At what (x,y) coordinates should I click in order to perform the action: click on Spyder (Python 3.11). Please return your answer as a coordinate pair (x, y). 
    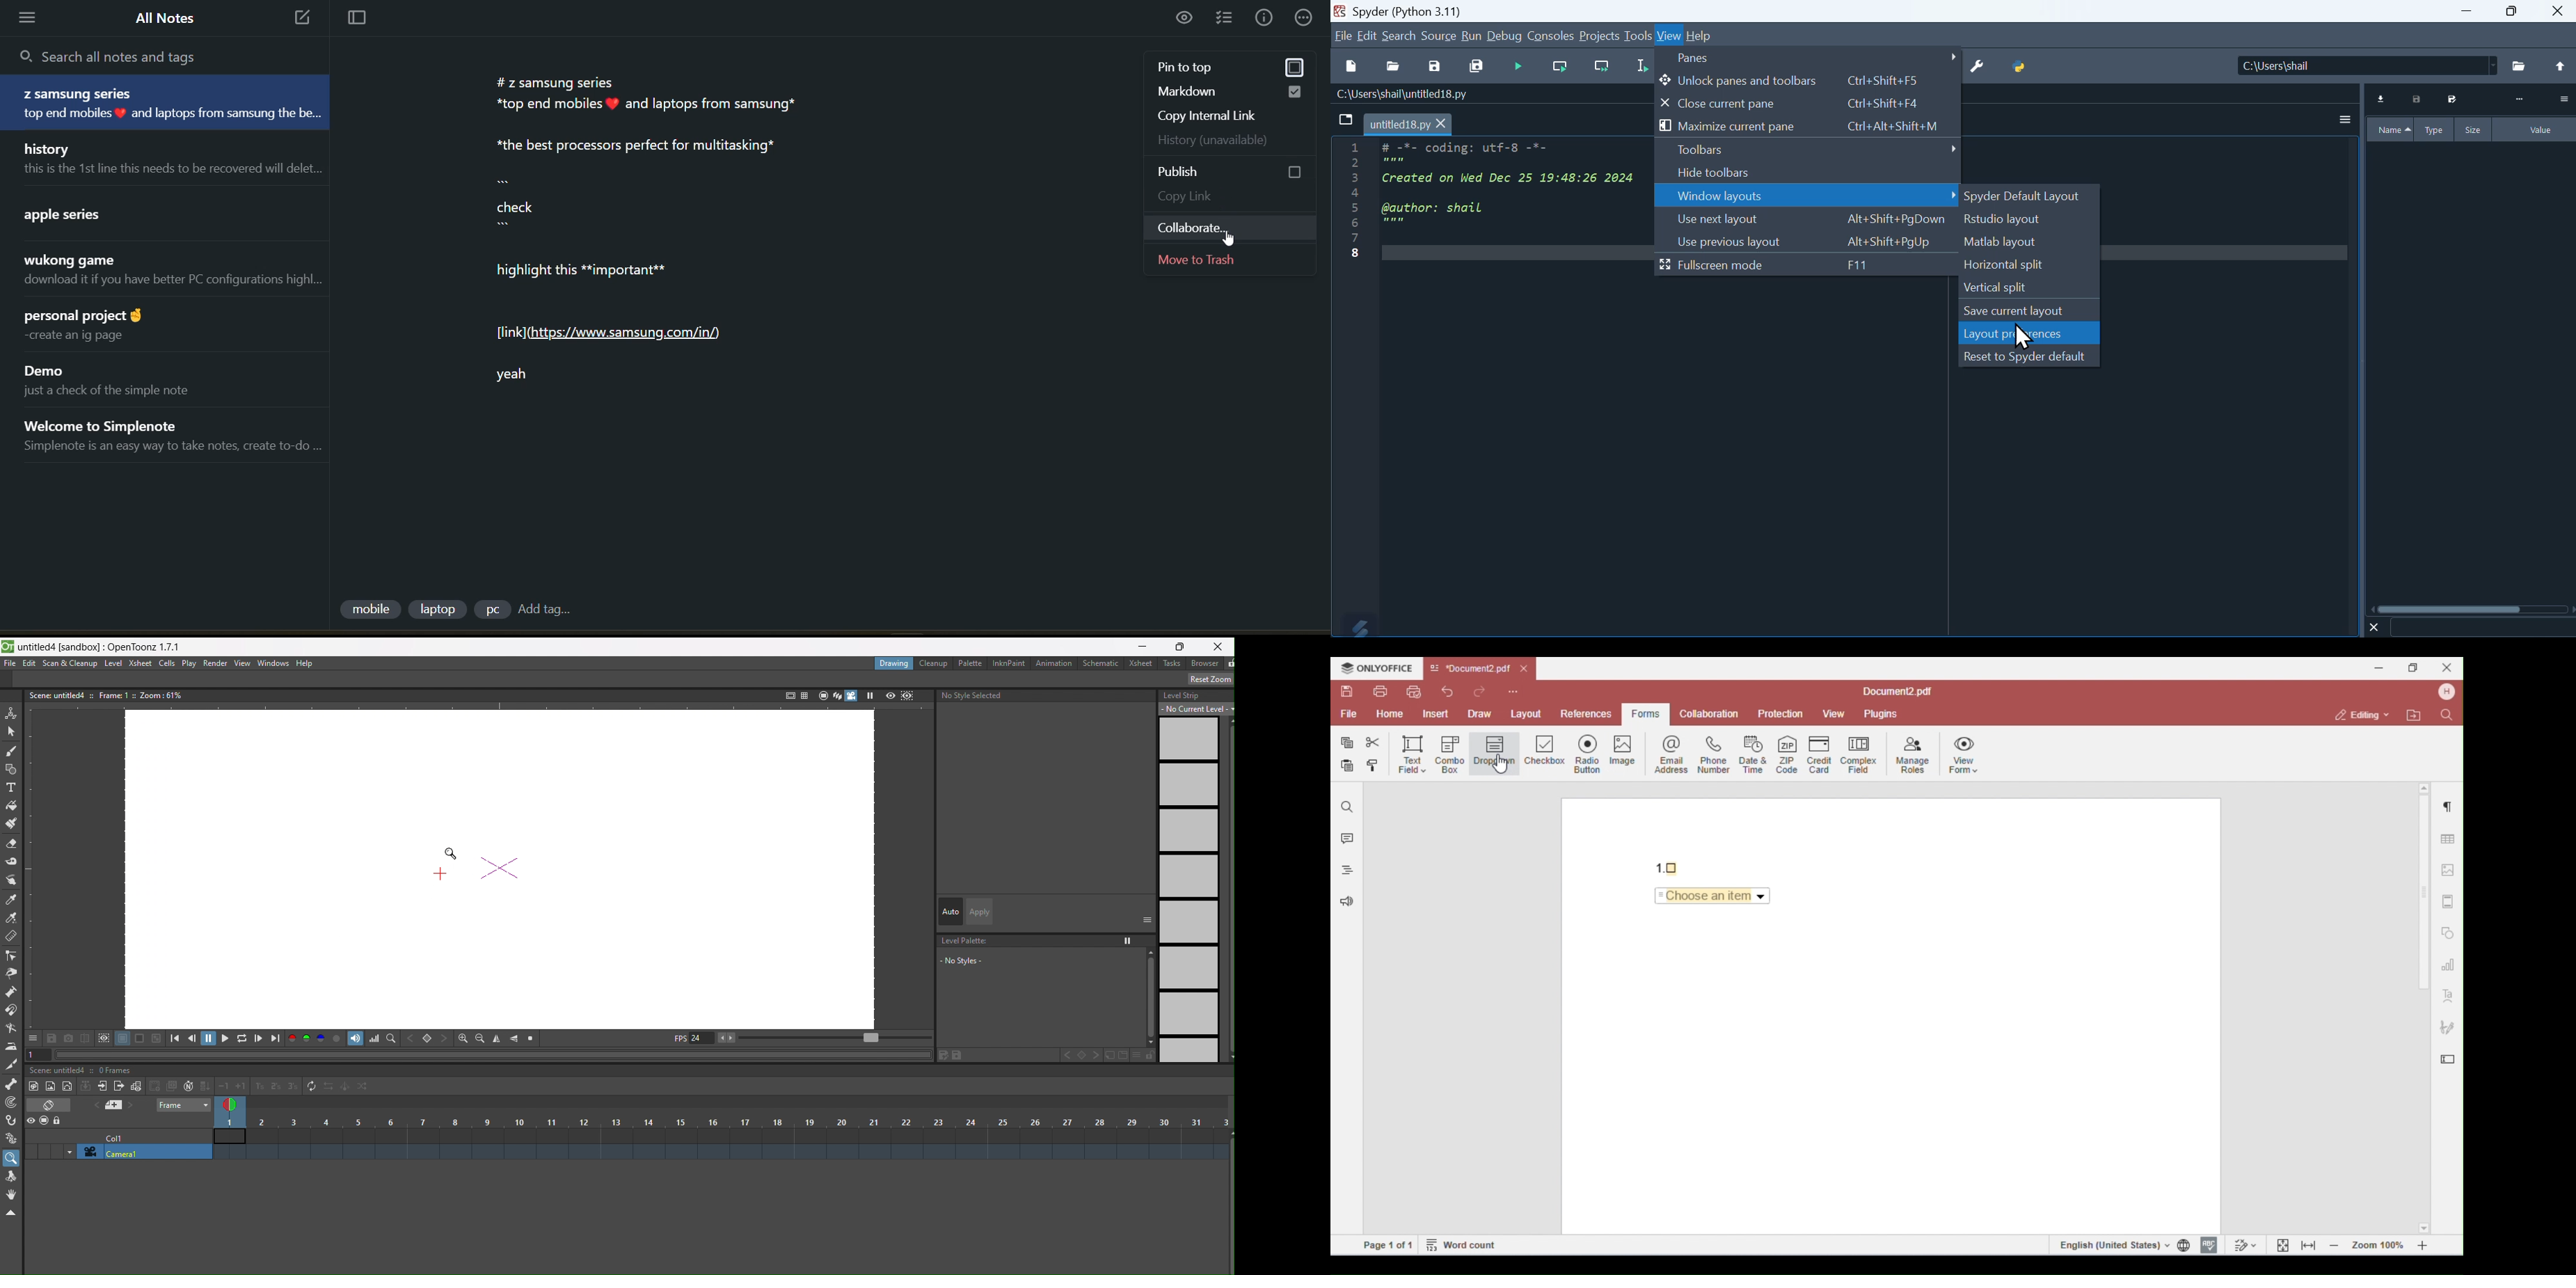
    Looking at the image, I should click on (1418, 10).